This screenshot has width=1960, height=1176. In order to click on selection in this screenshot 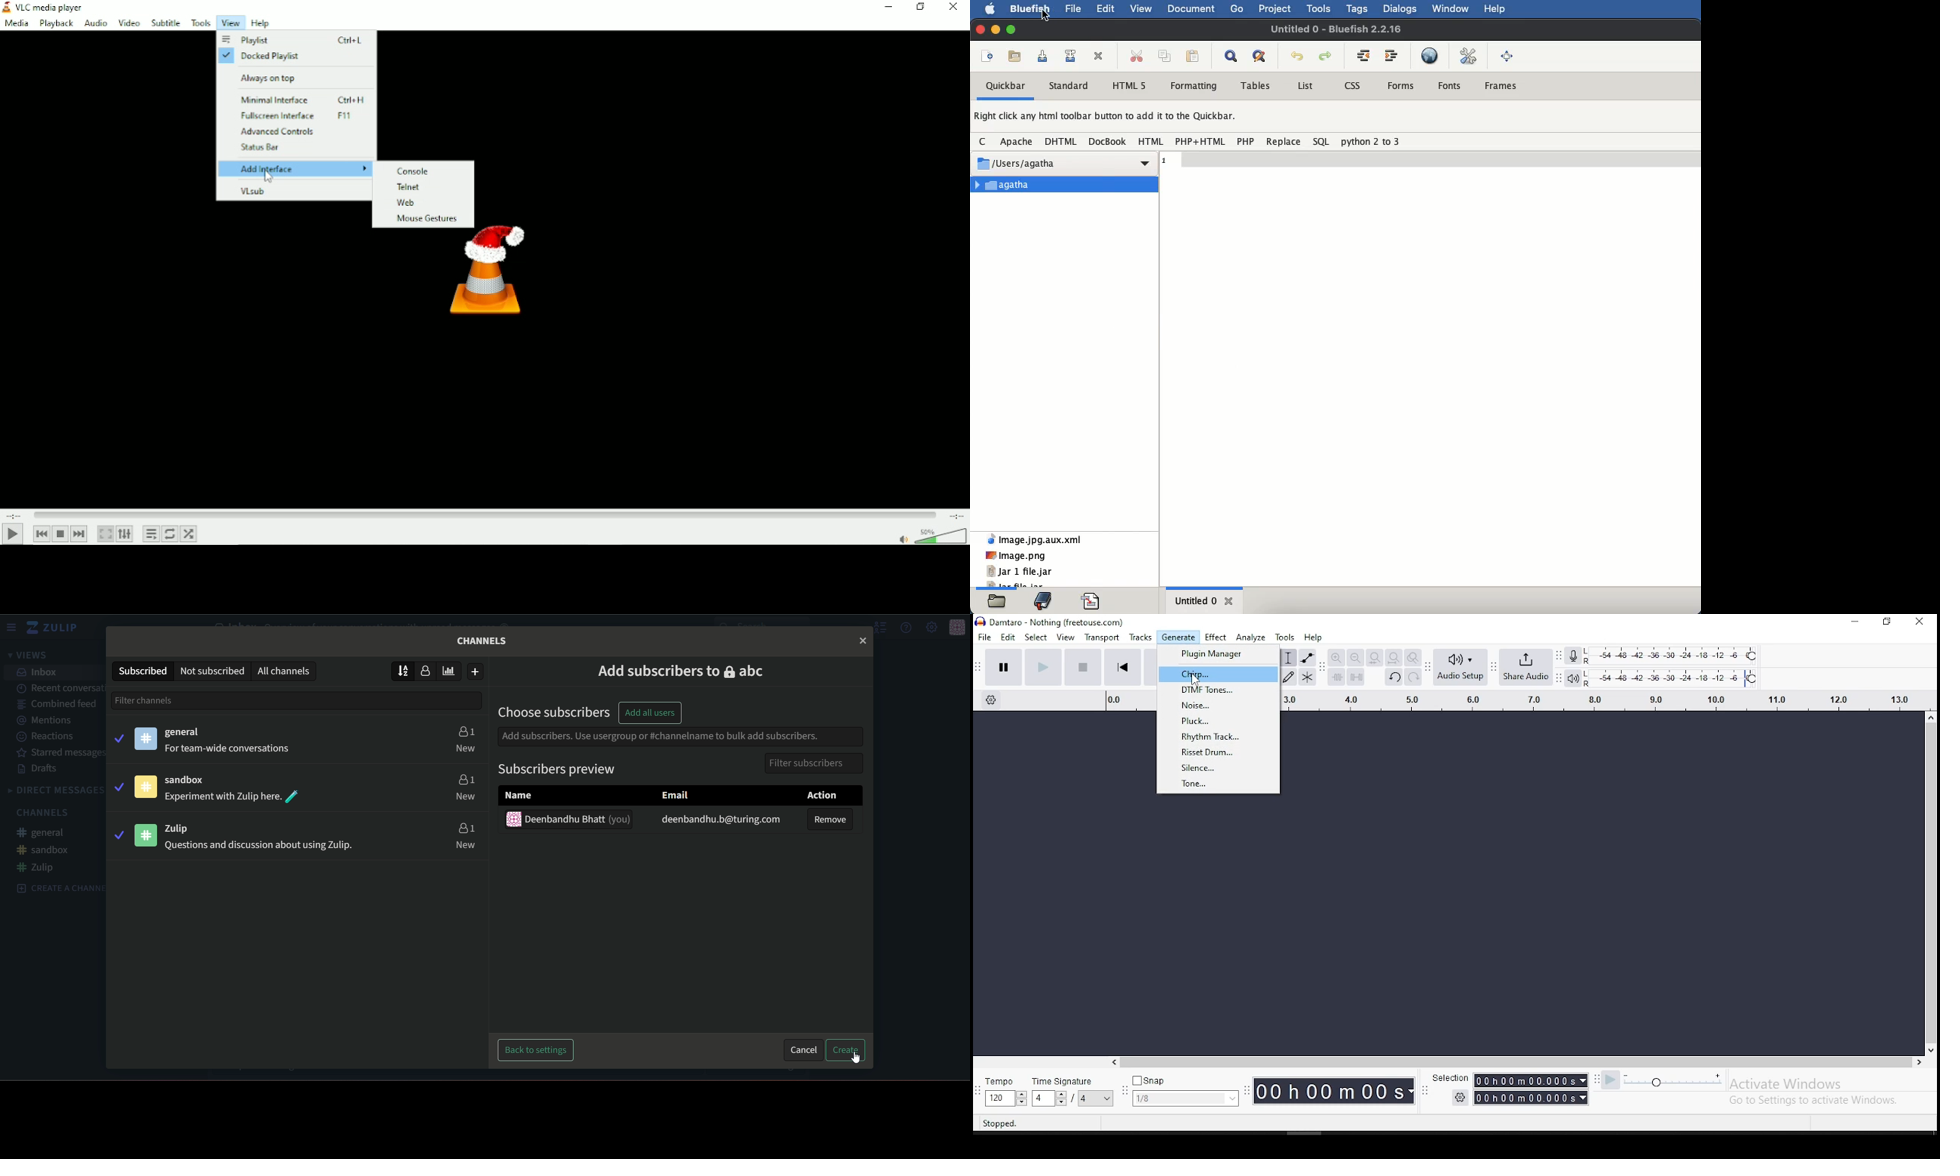, I will do `click(1451, 1079)`.